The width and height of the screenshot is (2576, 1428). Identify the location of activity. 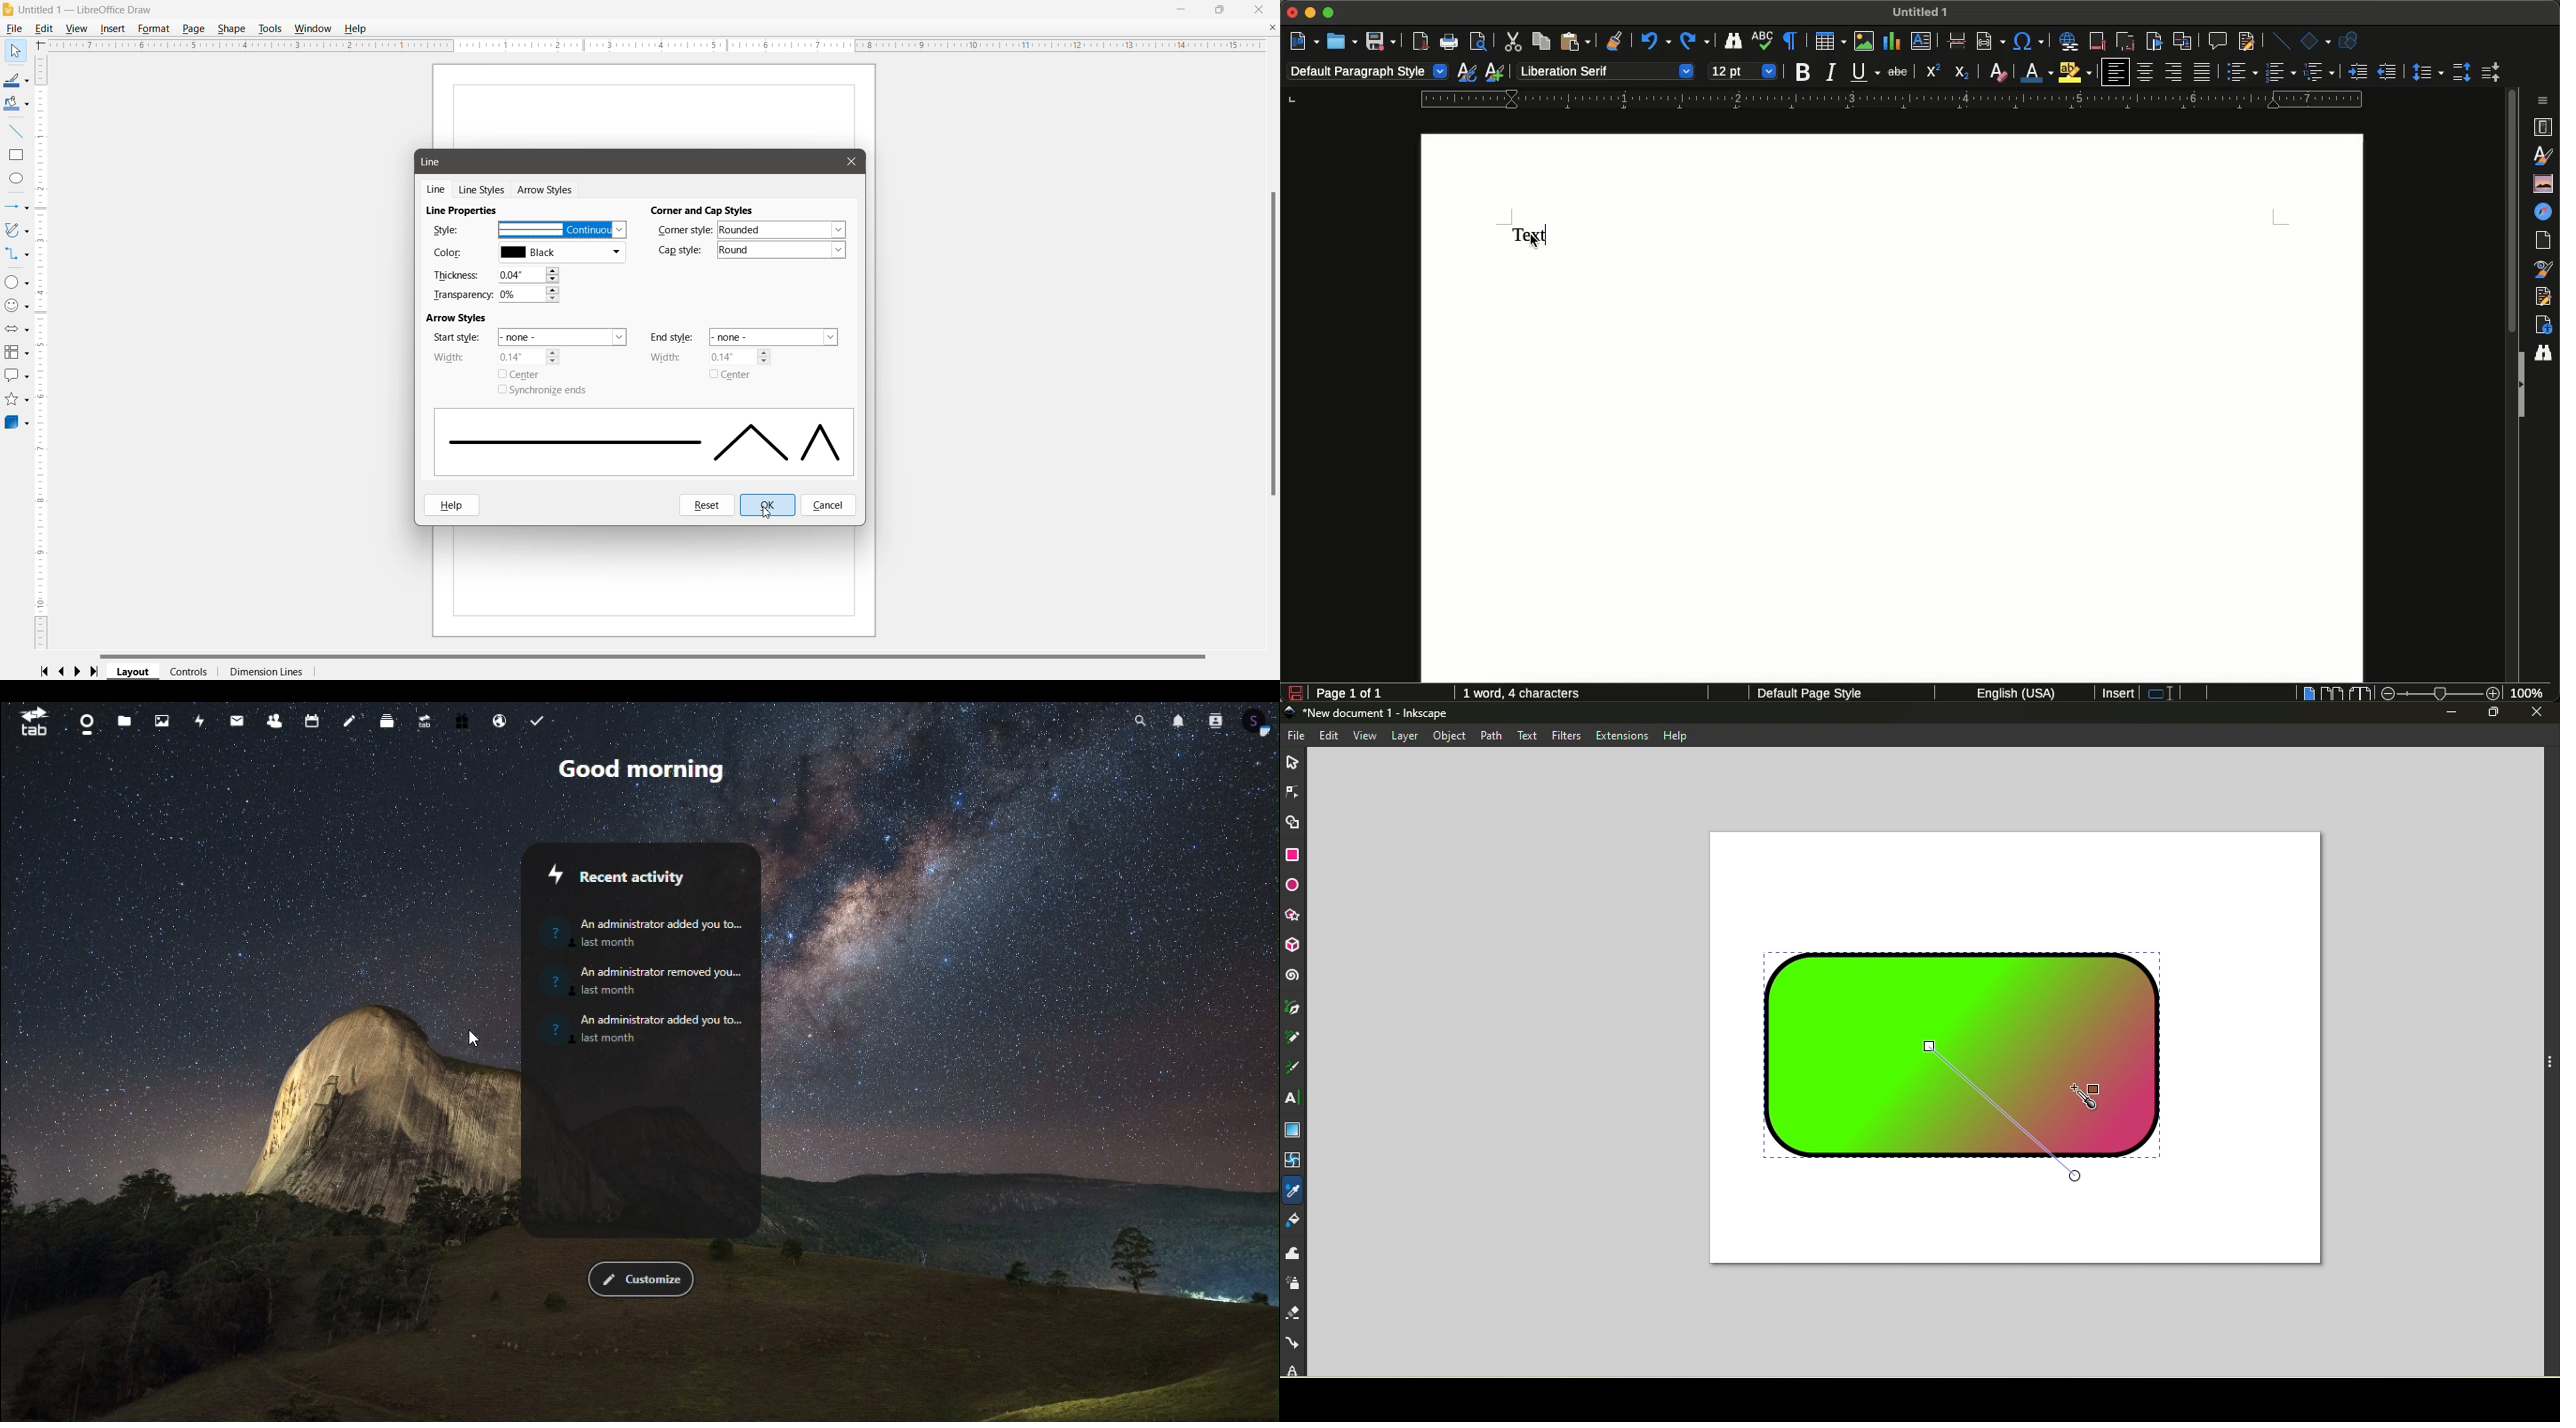
(198, 722).